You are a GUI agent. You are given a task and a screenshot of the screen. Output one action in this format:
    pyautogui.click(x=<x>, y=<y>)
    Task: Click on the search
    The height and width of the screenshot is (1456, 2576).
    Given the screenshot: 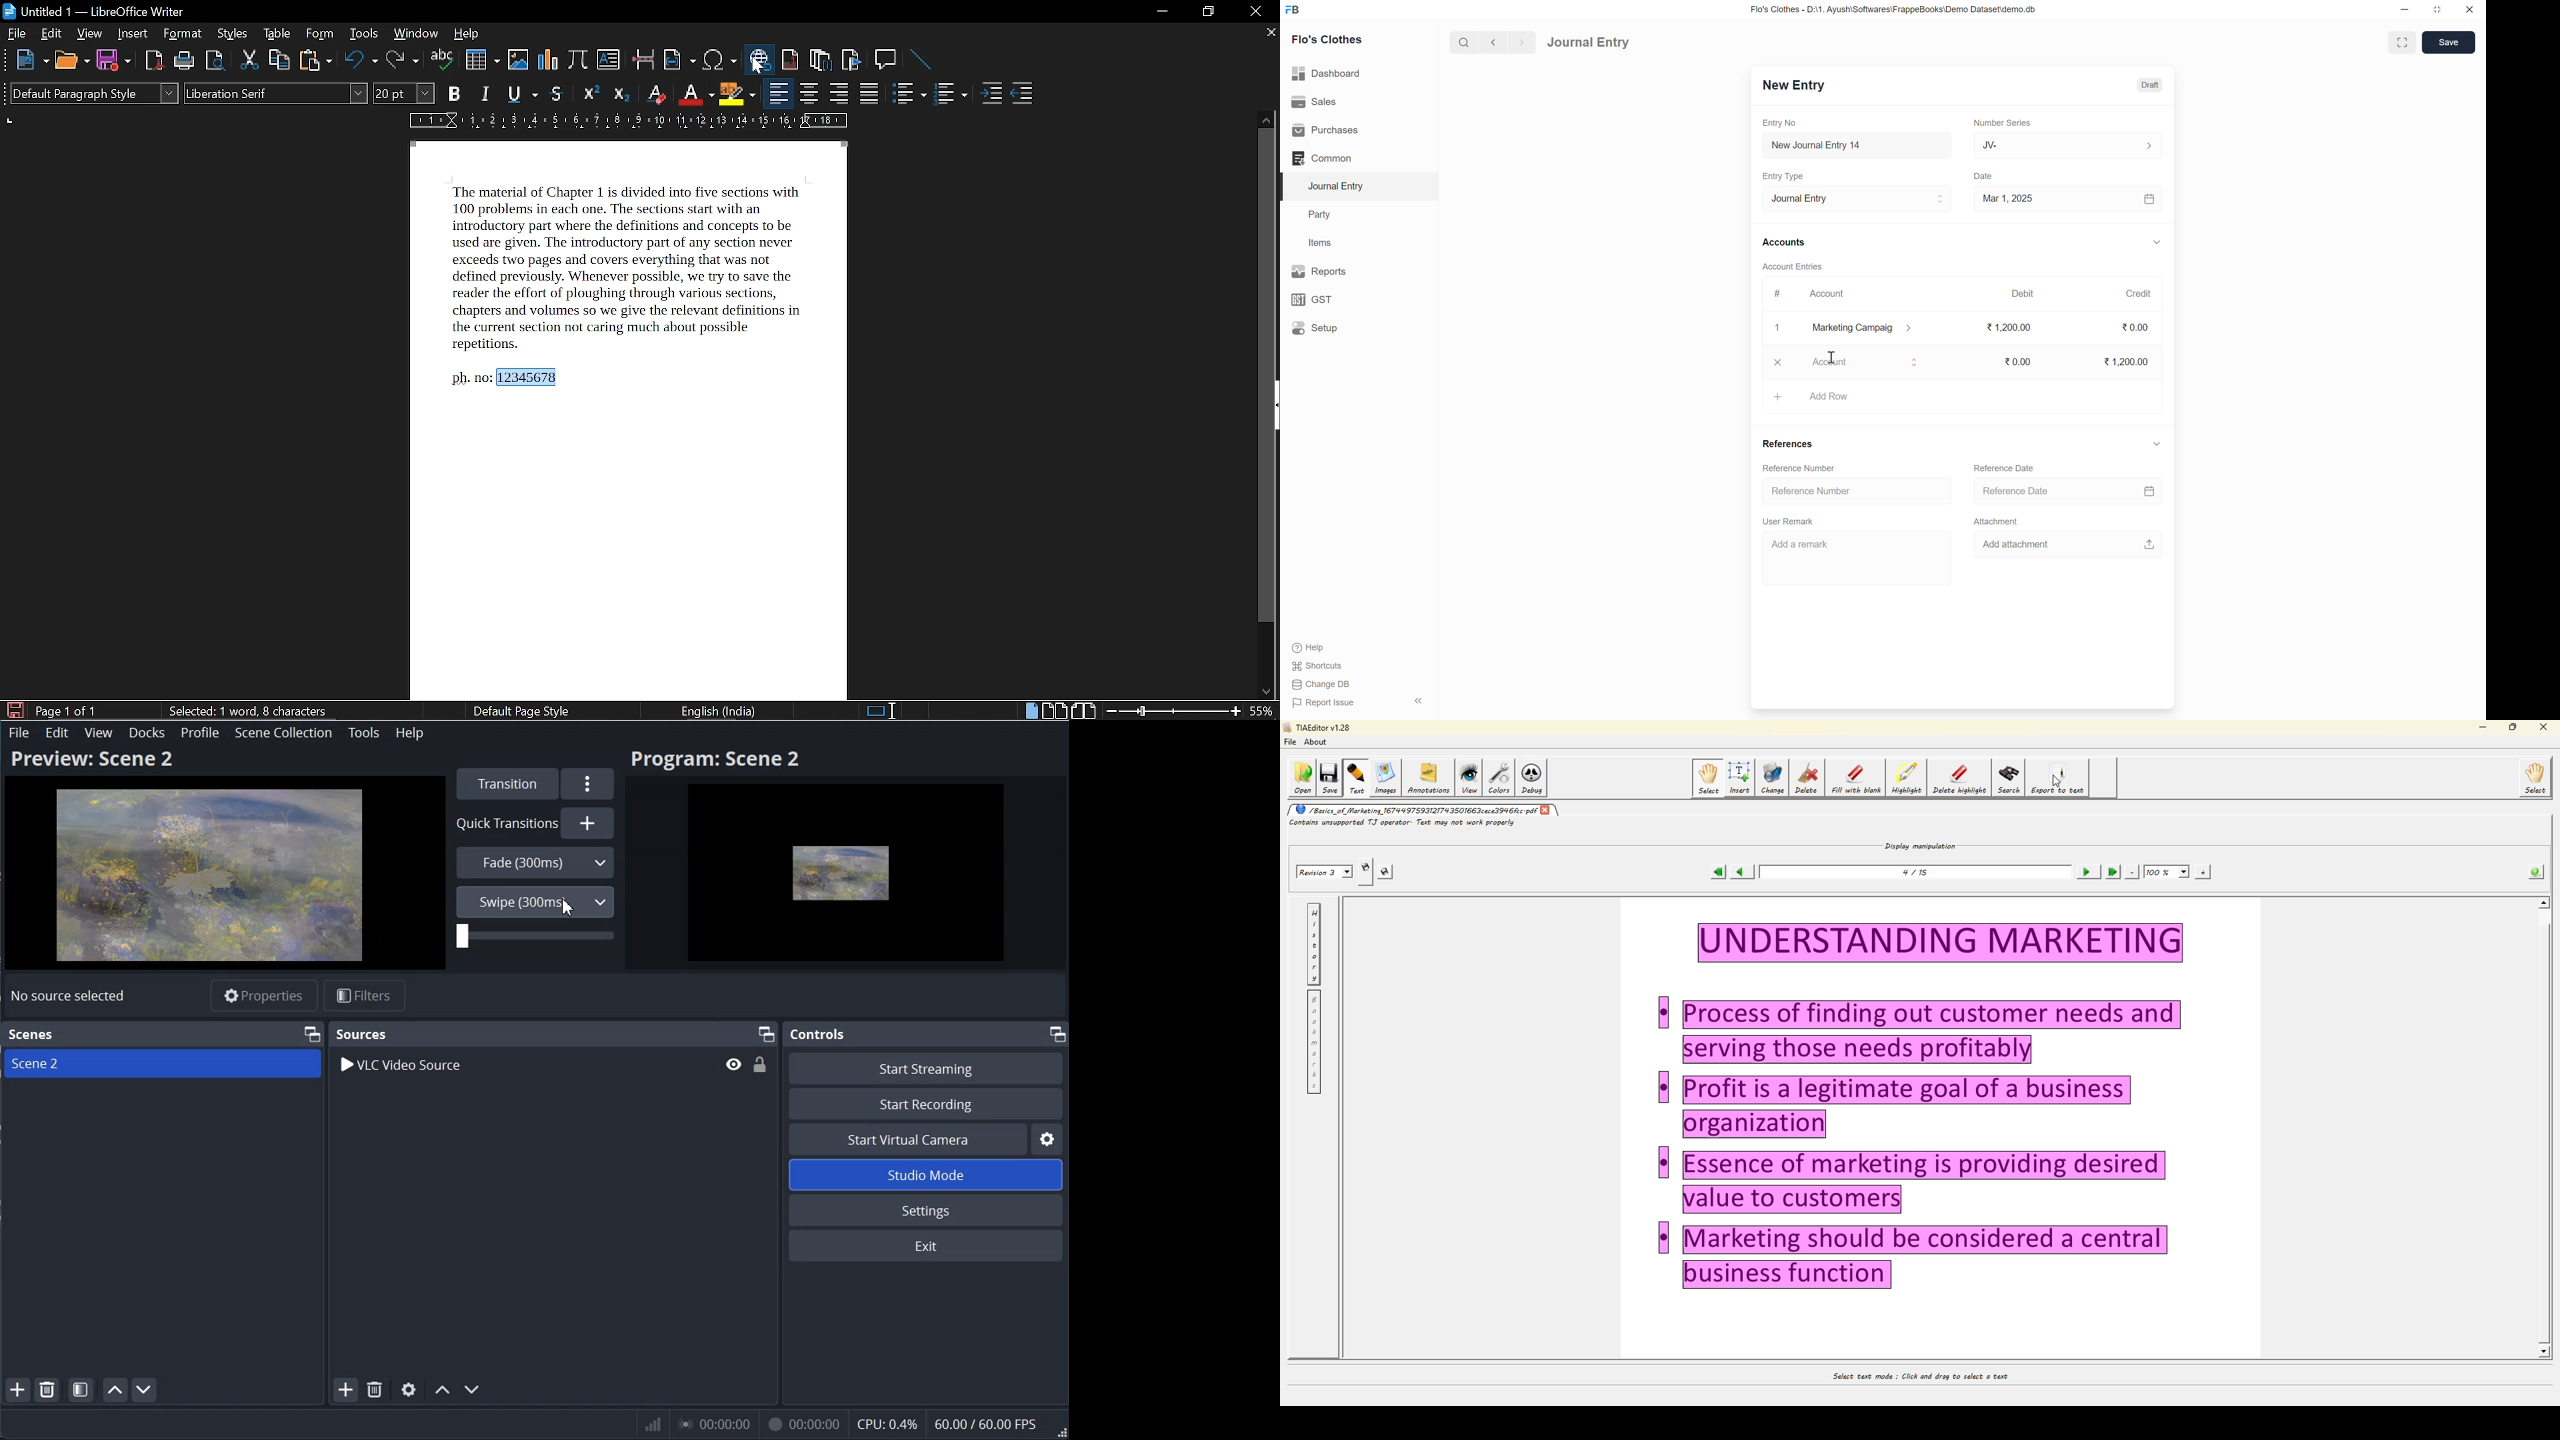 What is the action you would take?
    pyautogui.click(x=1463, y=42)
    